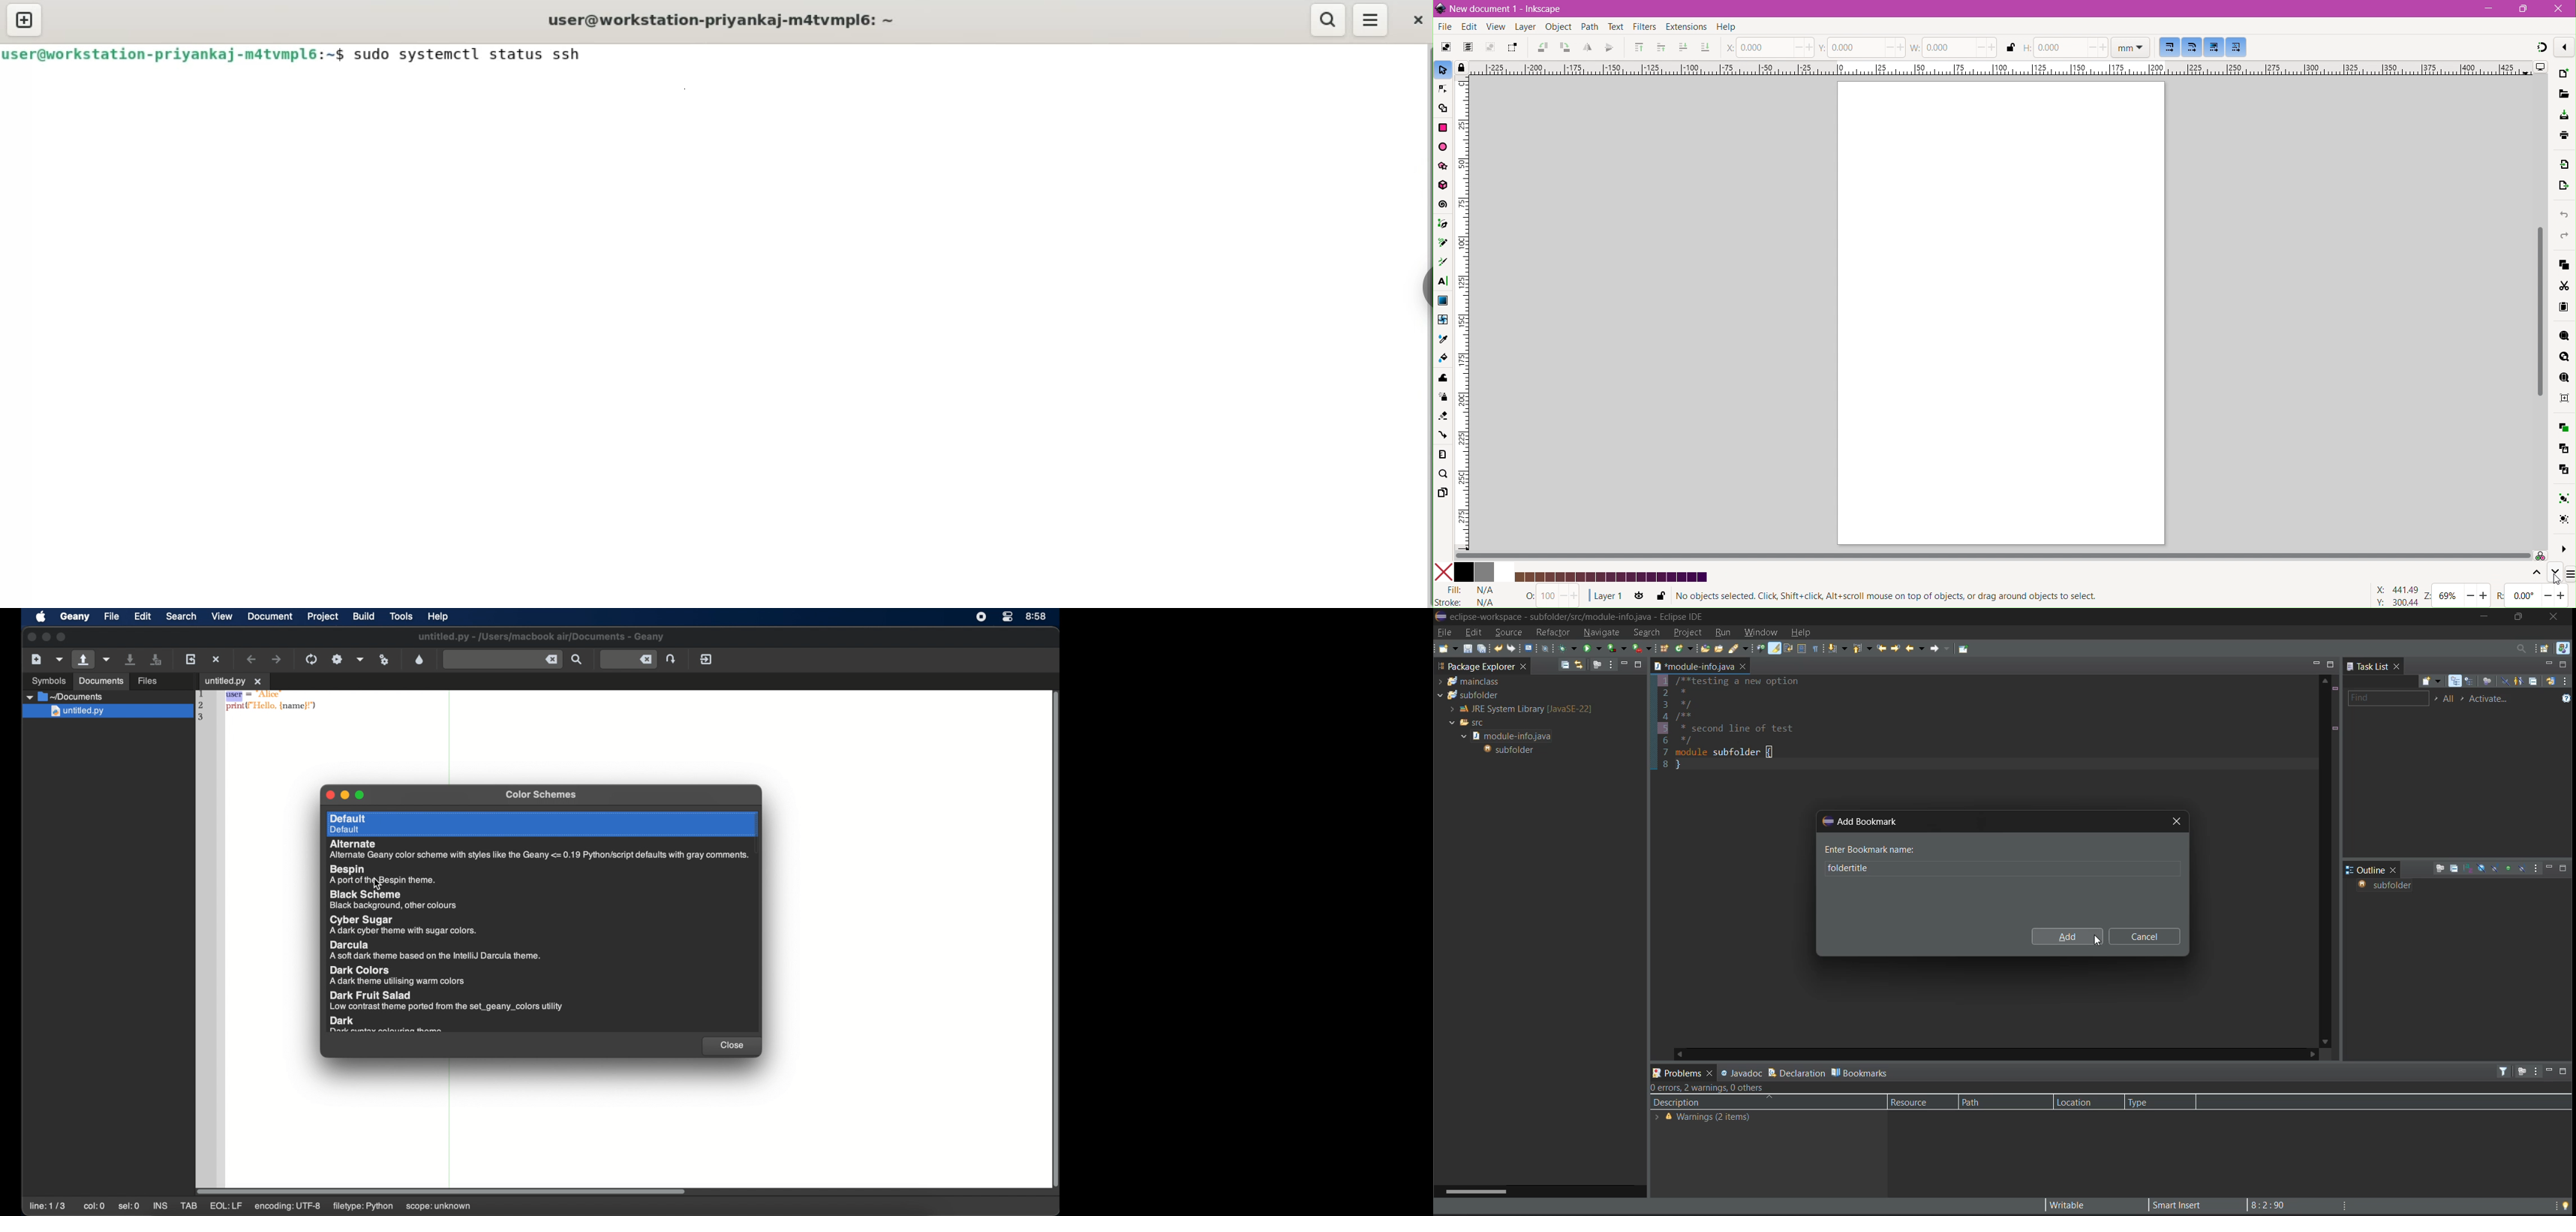 The image size is (2576, 1232). I want to click on eclipse logo, so click(1440, 617).